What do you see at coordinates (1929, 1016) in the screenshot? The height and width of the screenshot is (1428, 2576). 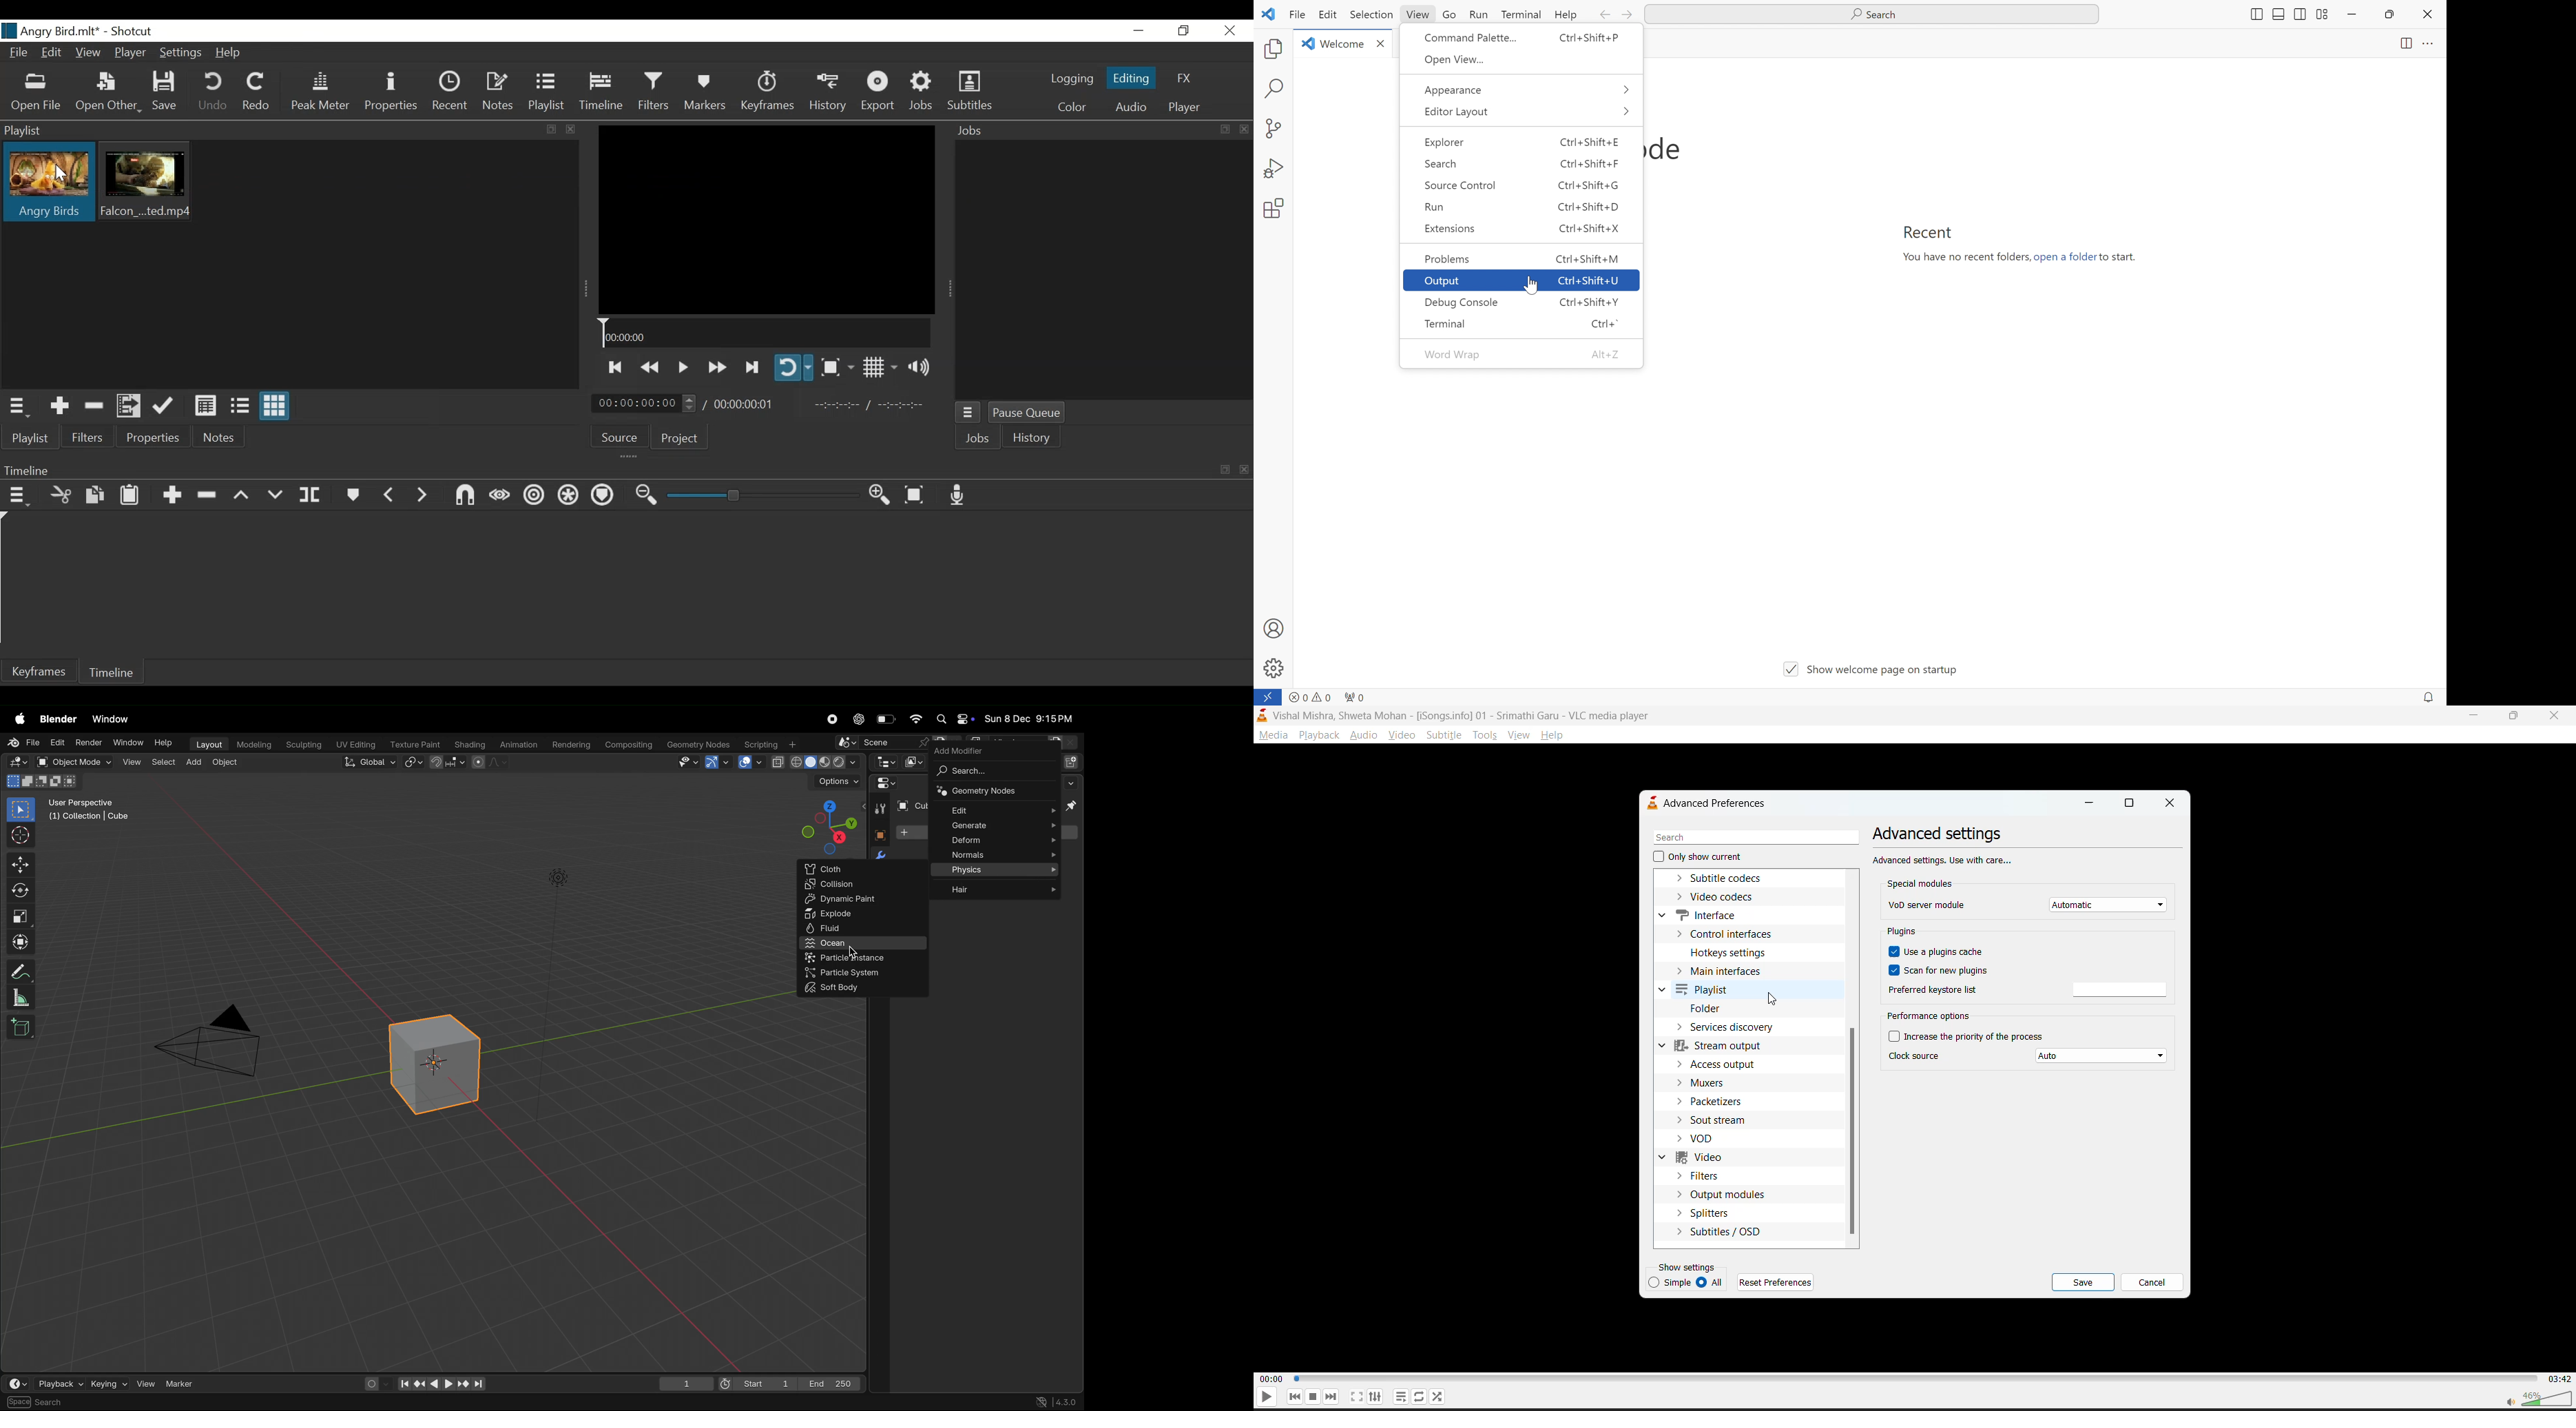 I see `performance options` at bounding box center [1929, 1016].